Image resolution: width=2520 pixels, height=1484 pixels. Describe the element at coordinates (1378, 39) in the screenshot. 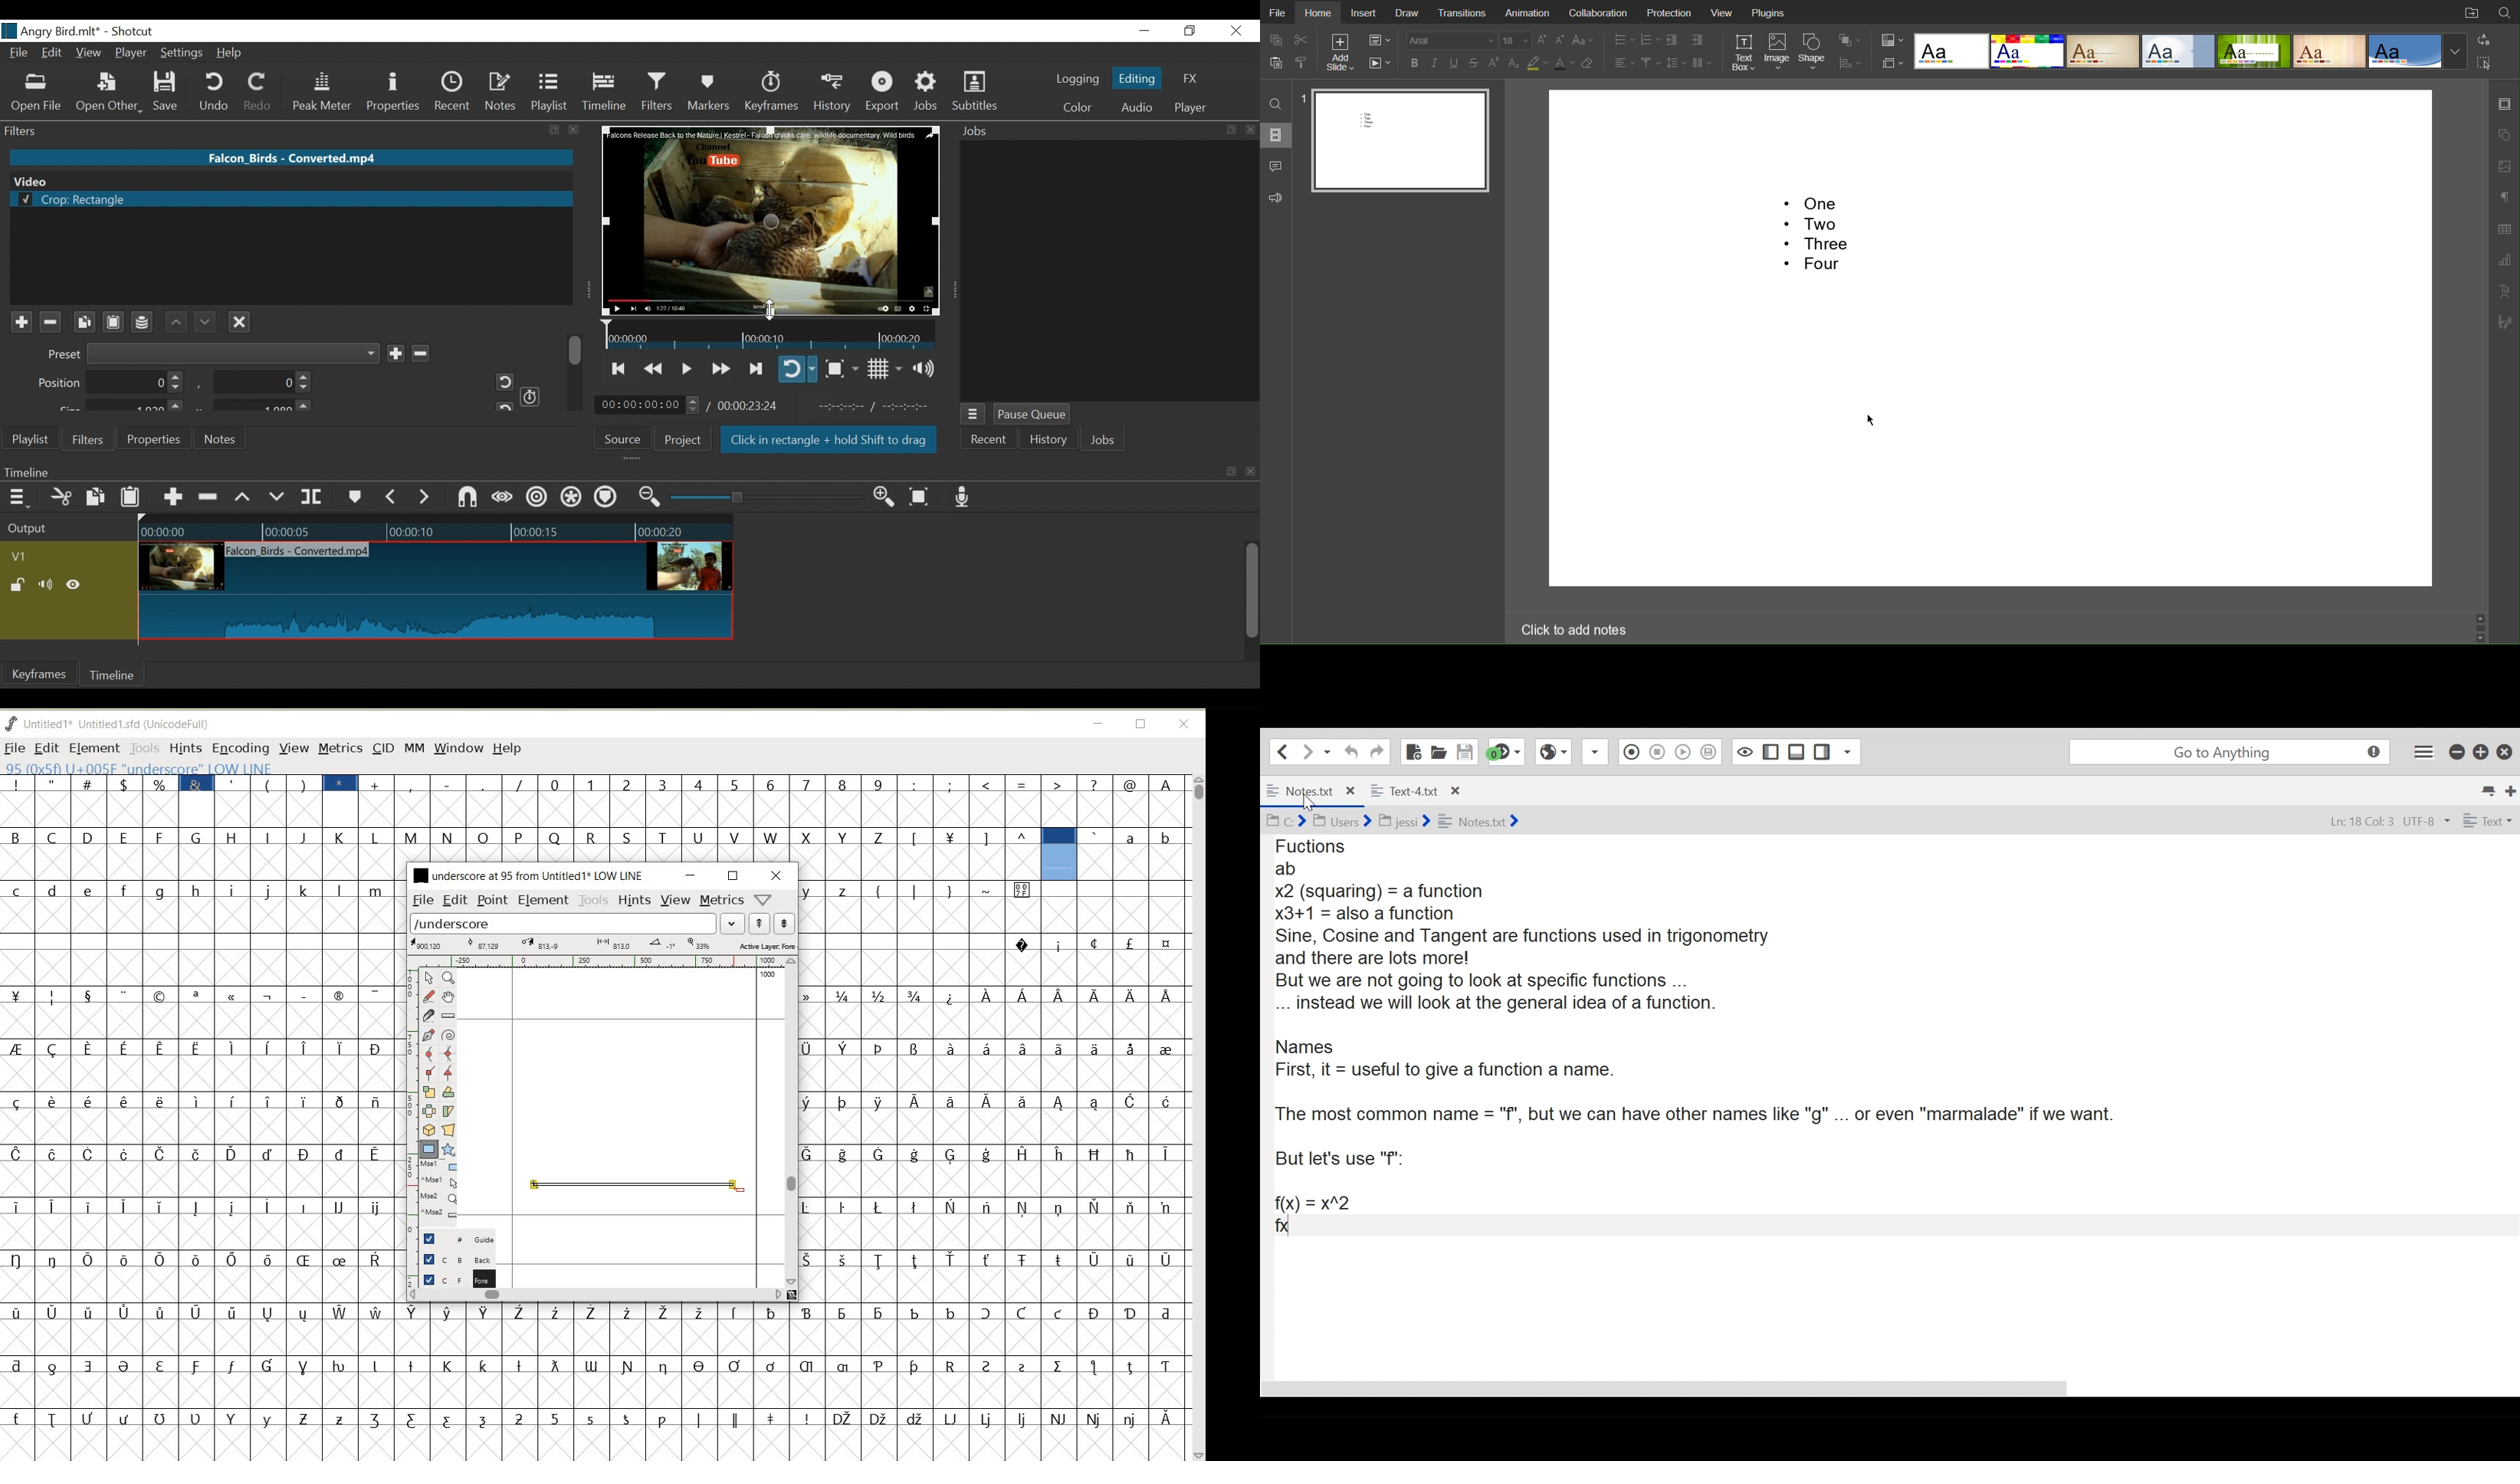

I see `Slide Settings` at that location.